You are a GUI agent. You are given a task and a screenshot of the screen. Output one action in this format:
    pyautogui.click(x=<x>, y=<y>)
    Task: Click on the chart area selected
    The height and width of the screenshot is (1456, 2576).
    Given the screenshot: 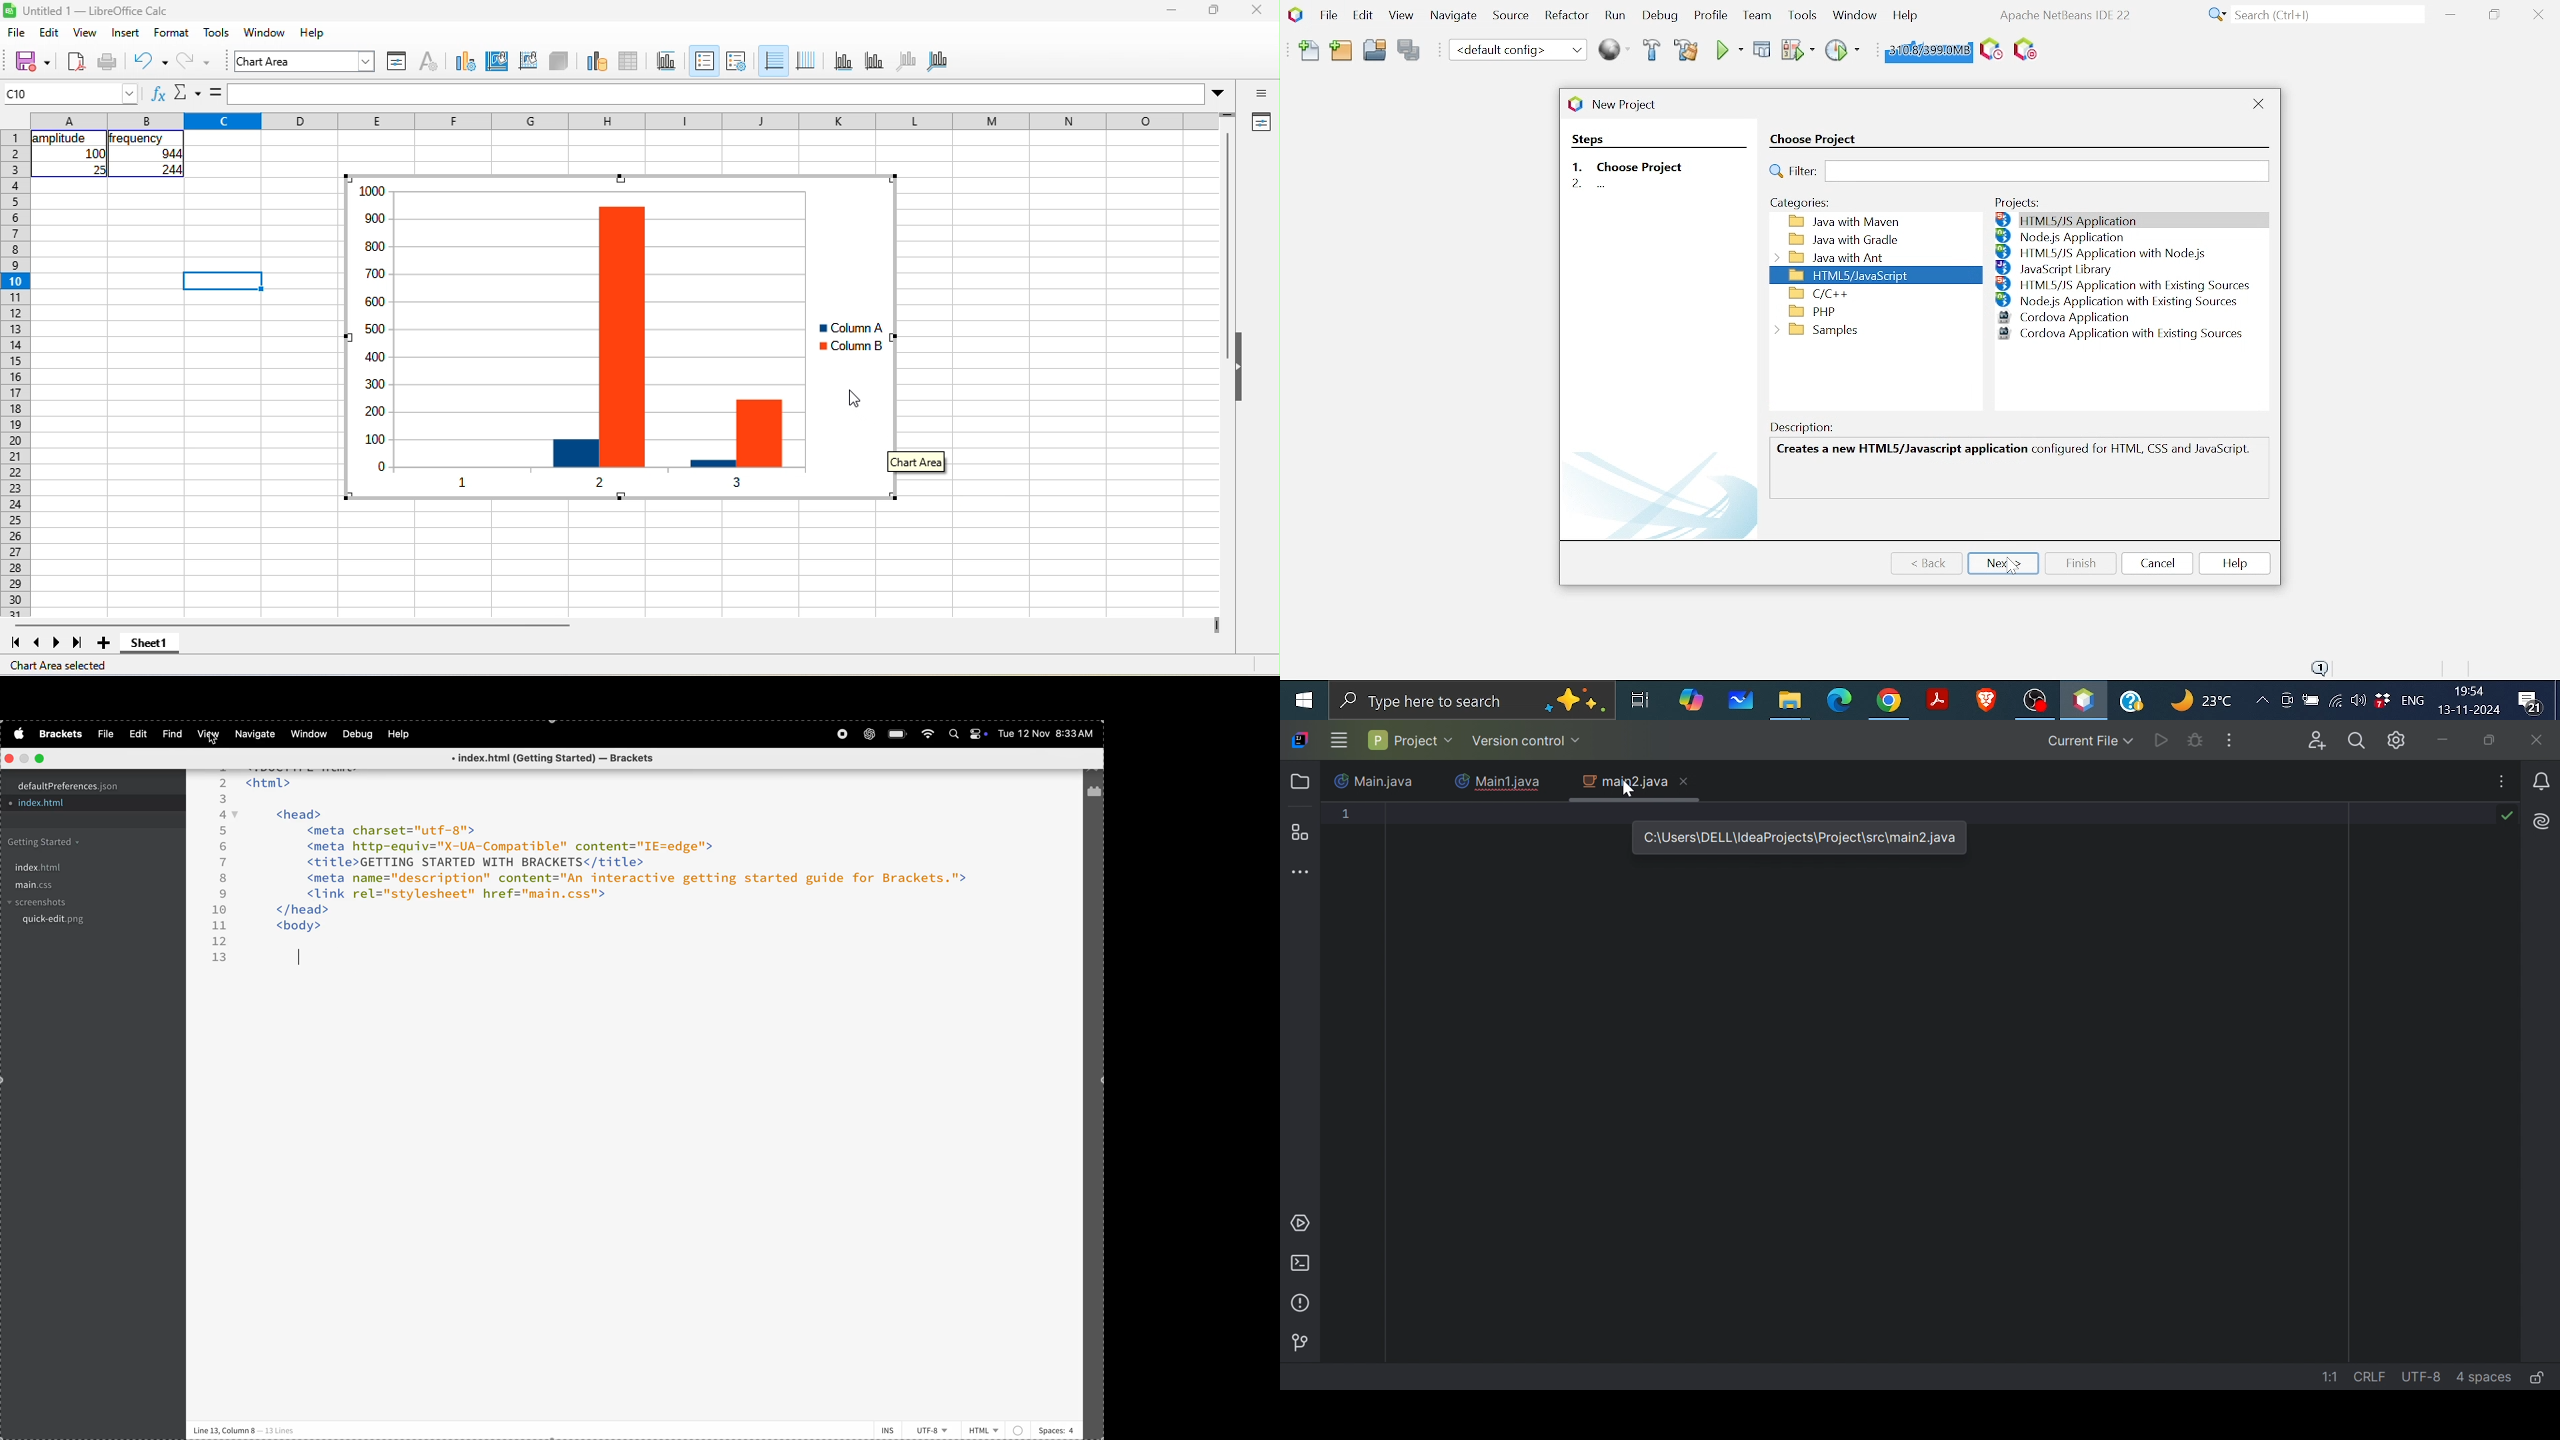 What is the action you would take?
    pyautogui.click(x=58, y=666)
    